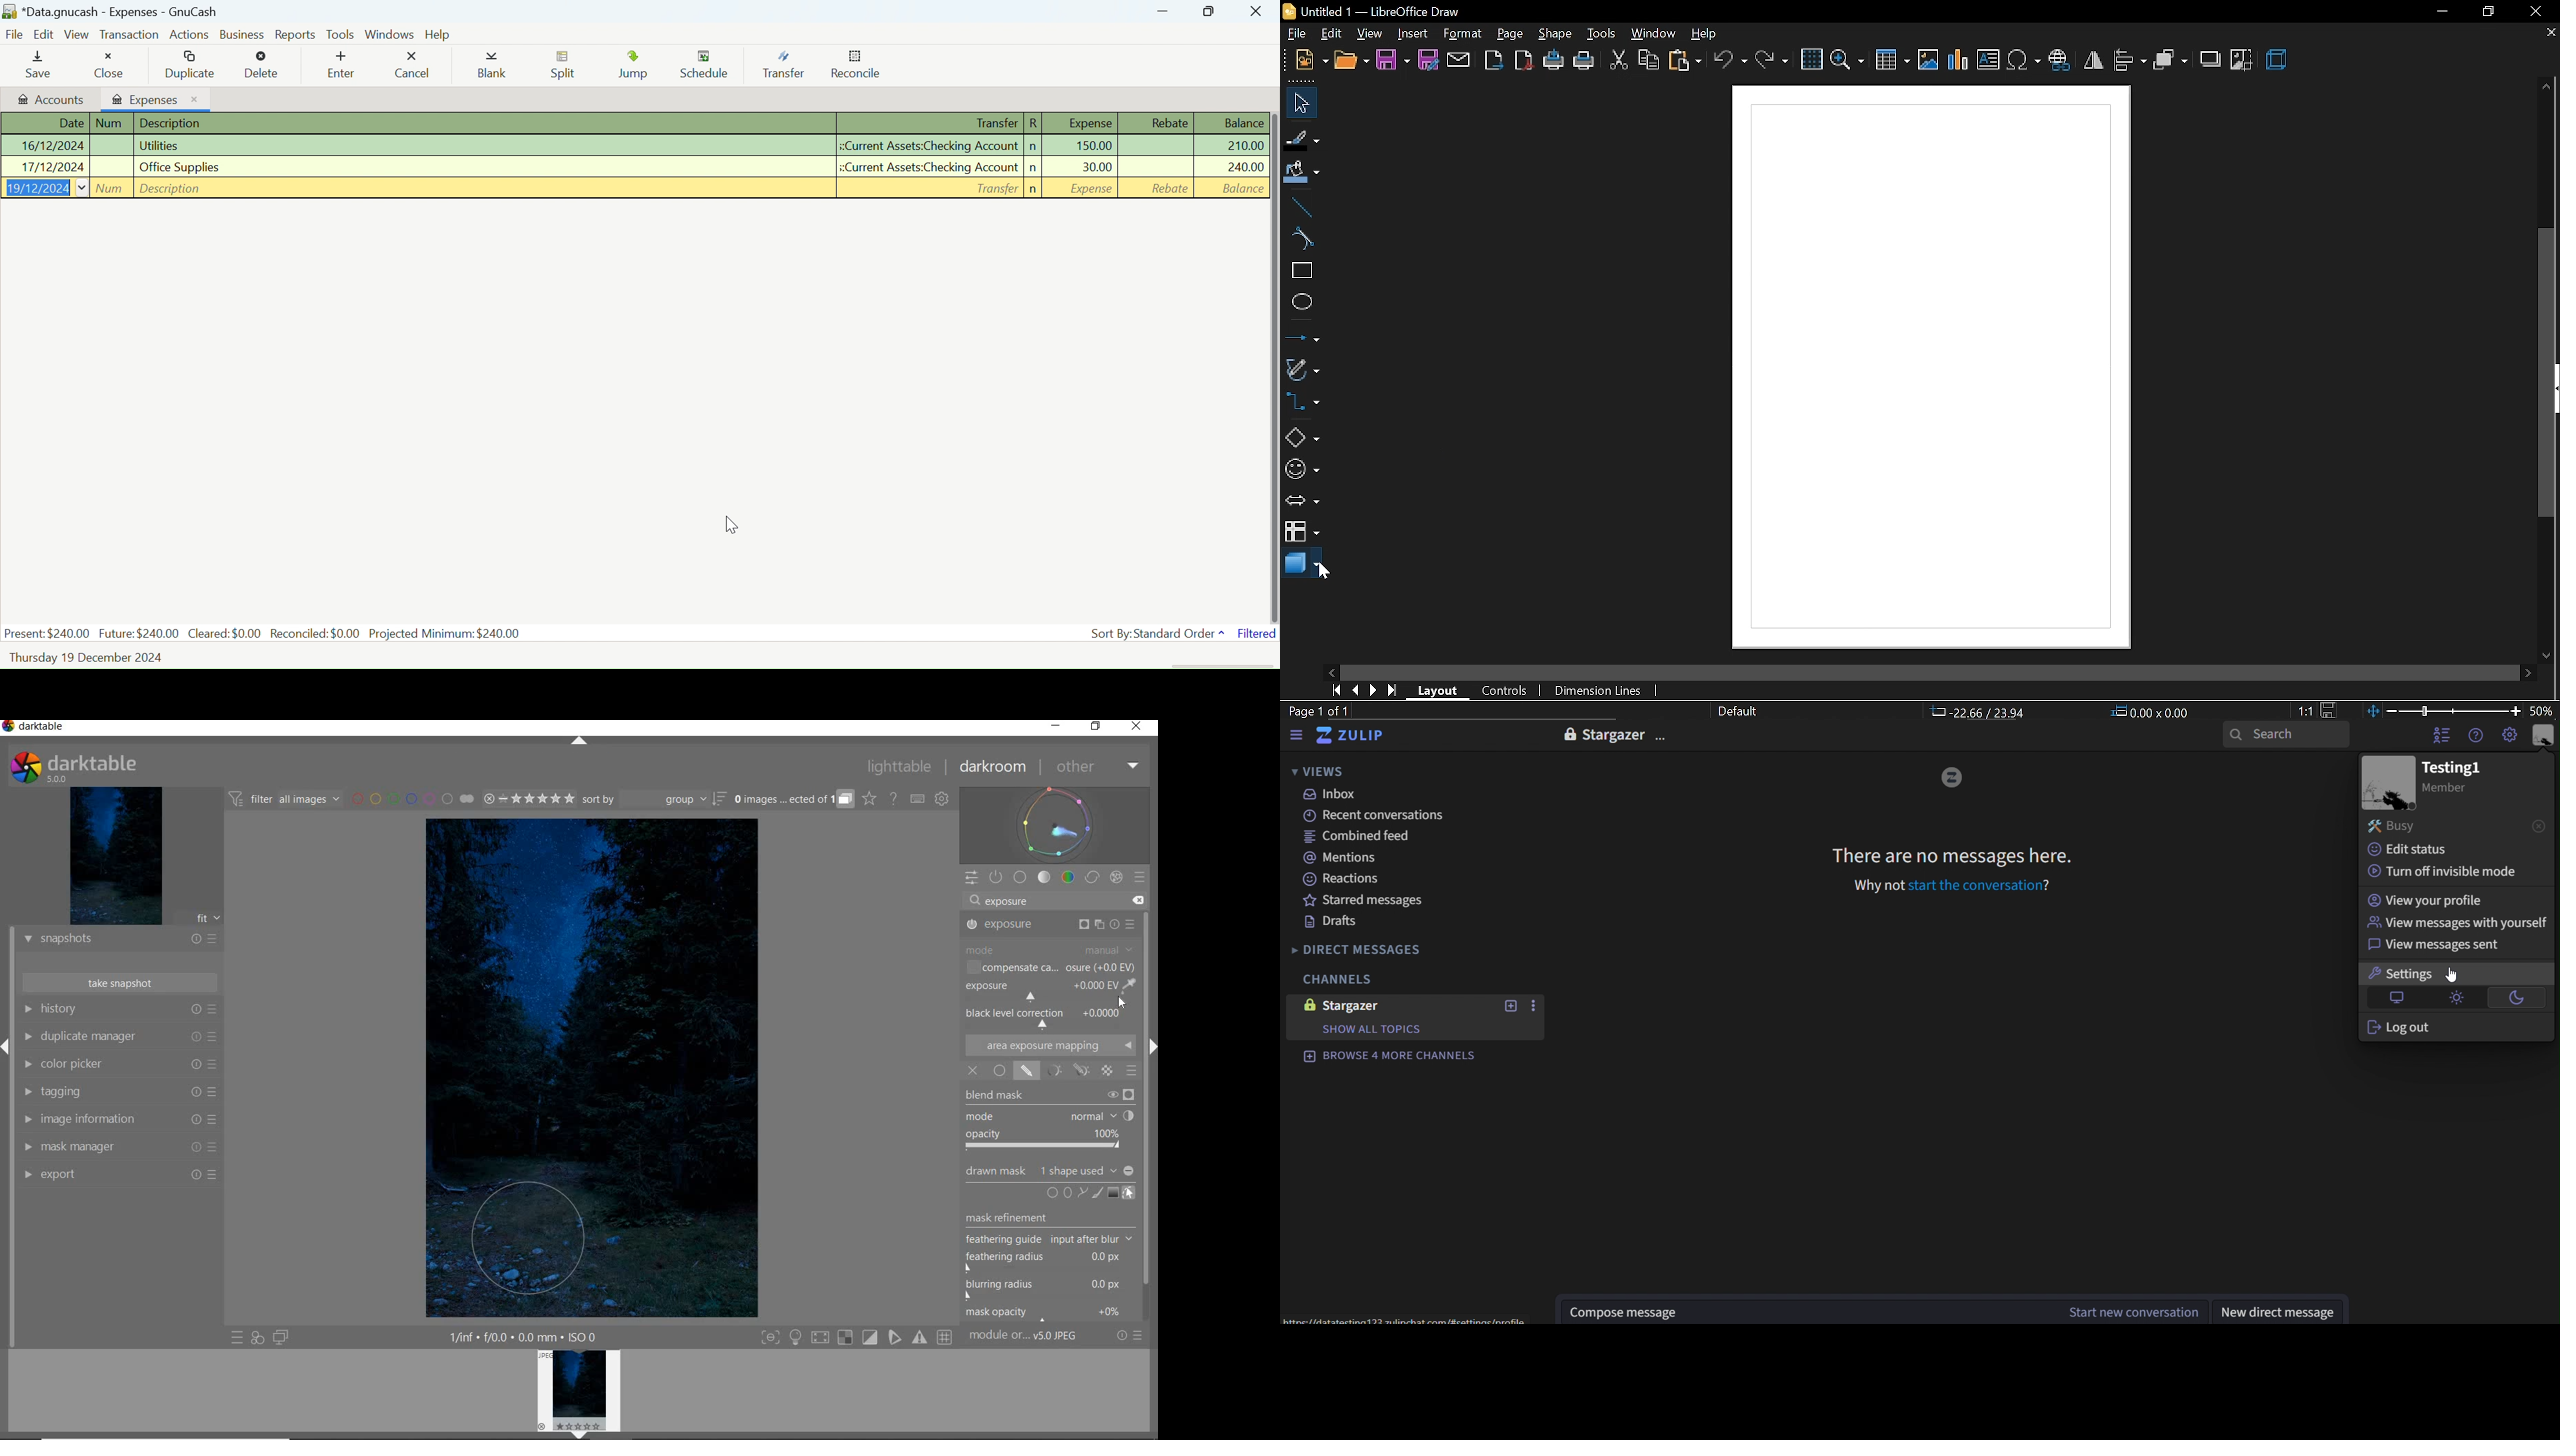 The height and width of the screenshot is (1456, 2576). I want to click on Windows, so click(391, 34).